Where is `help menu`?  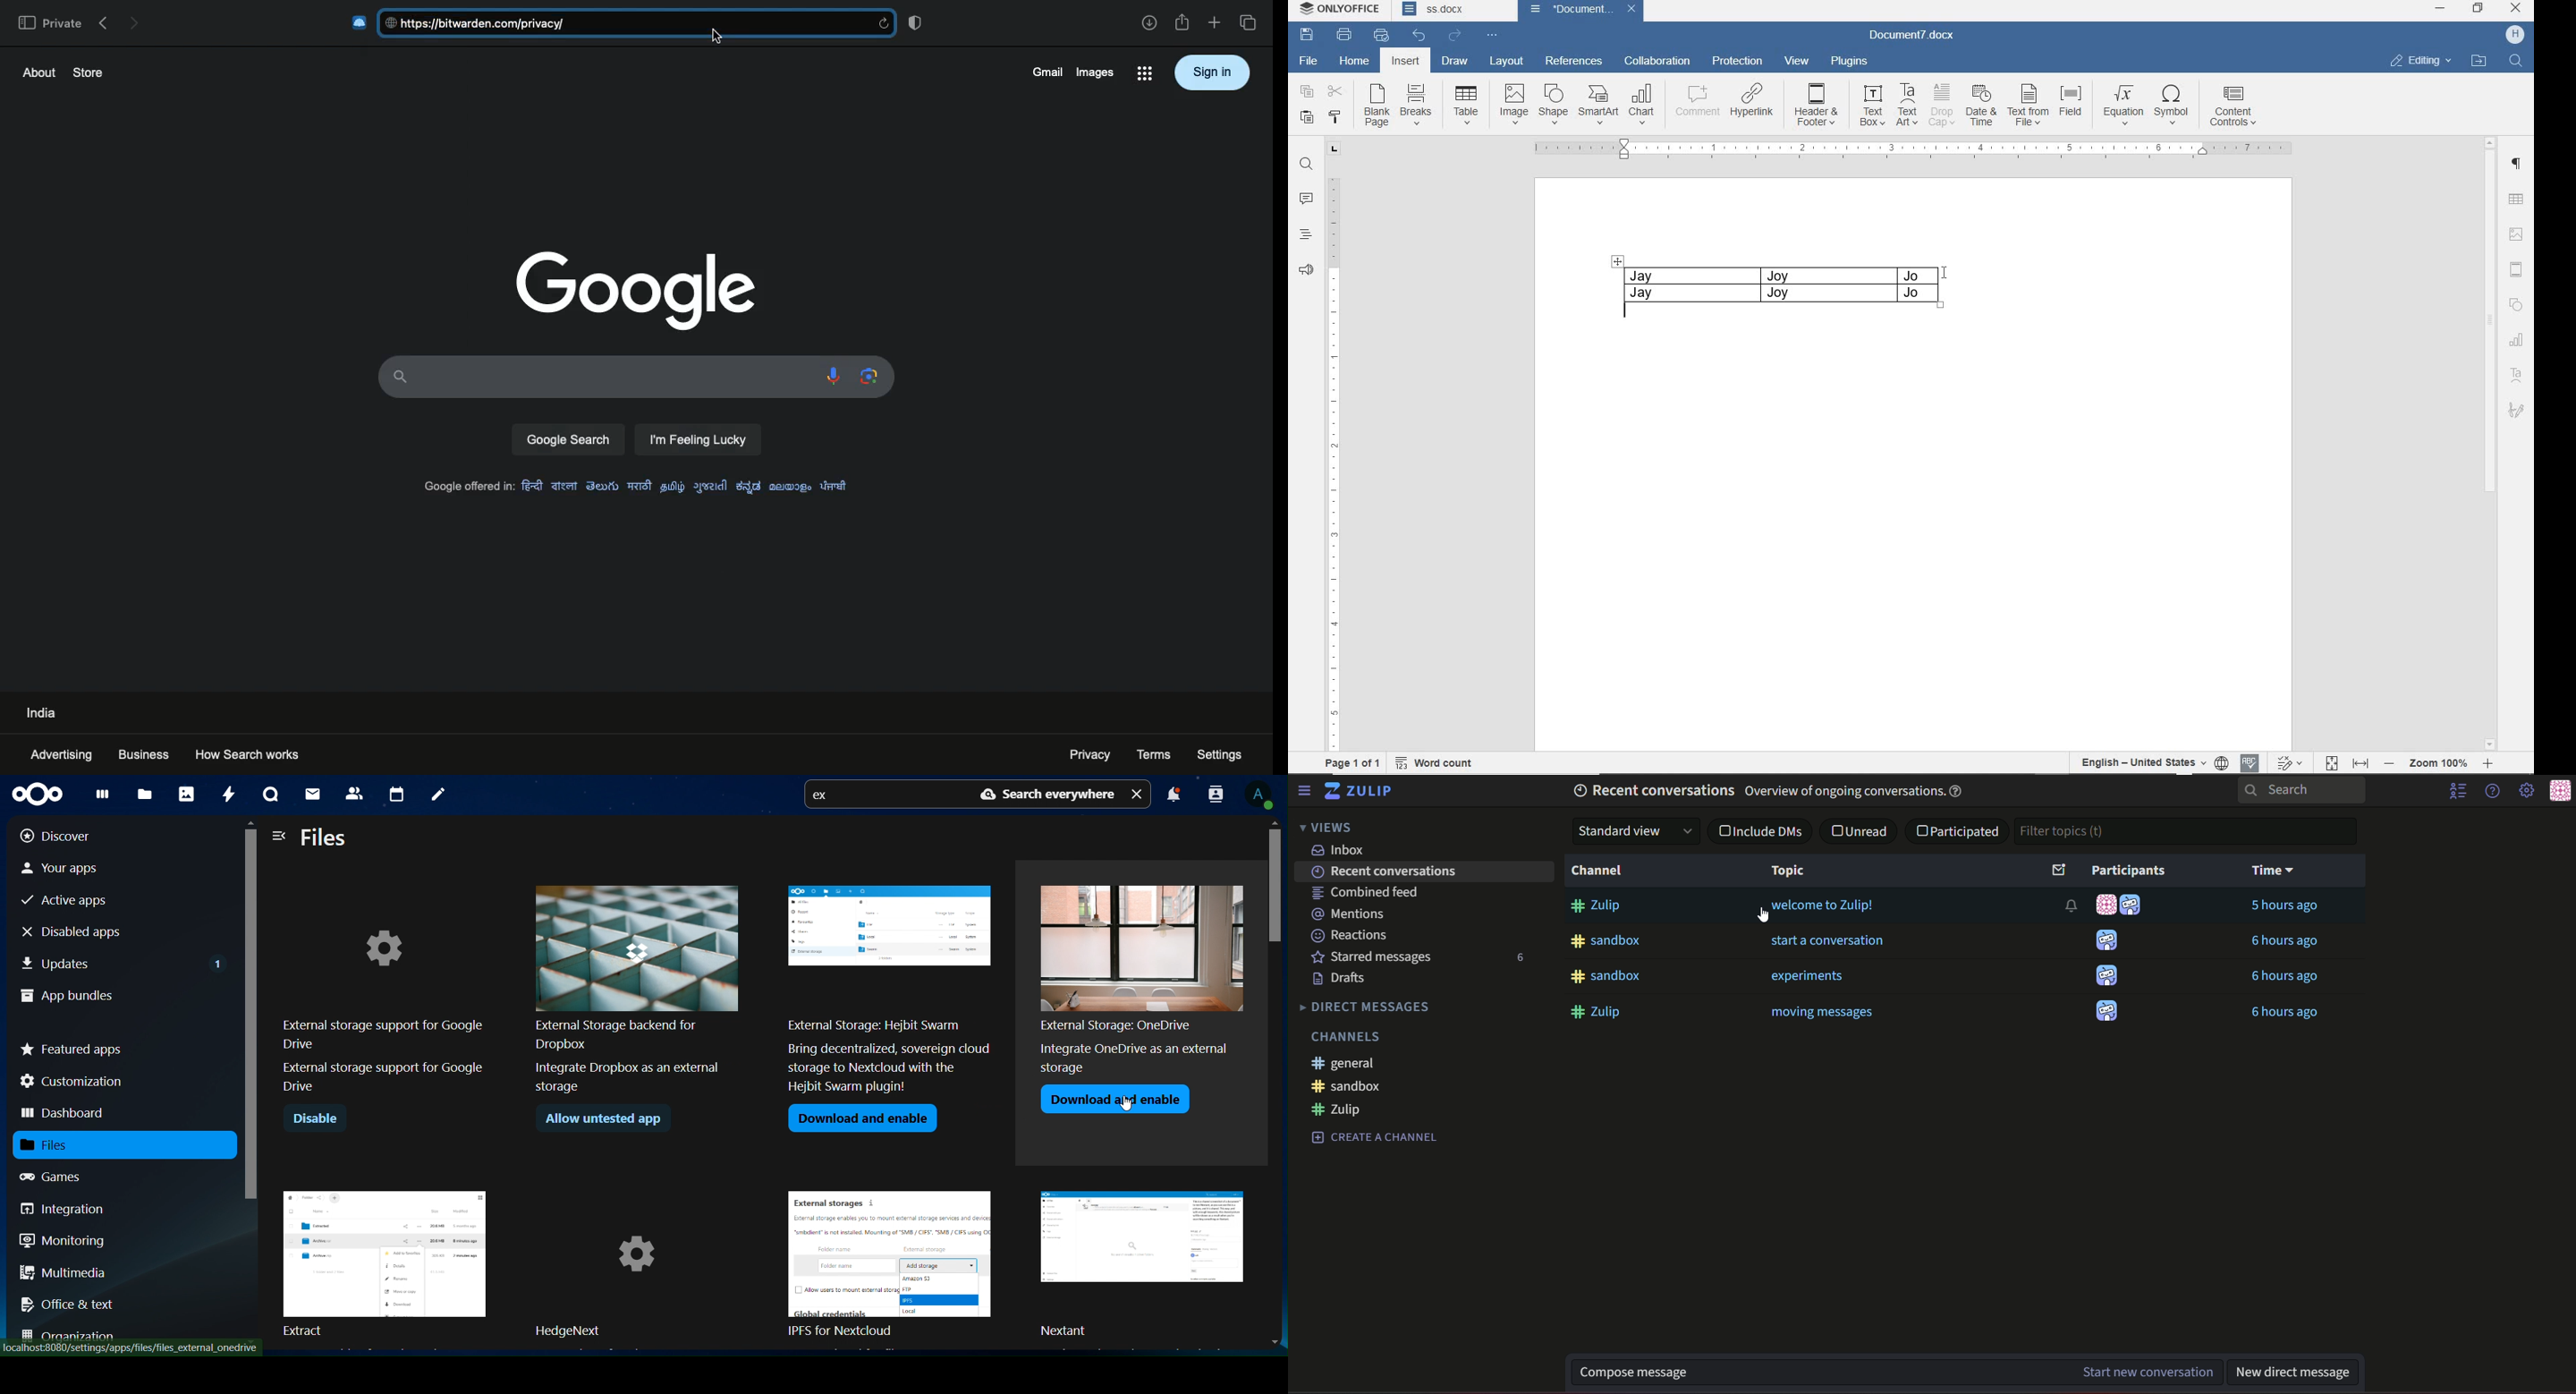
help menu is located at coordinates (2495, 791).